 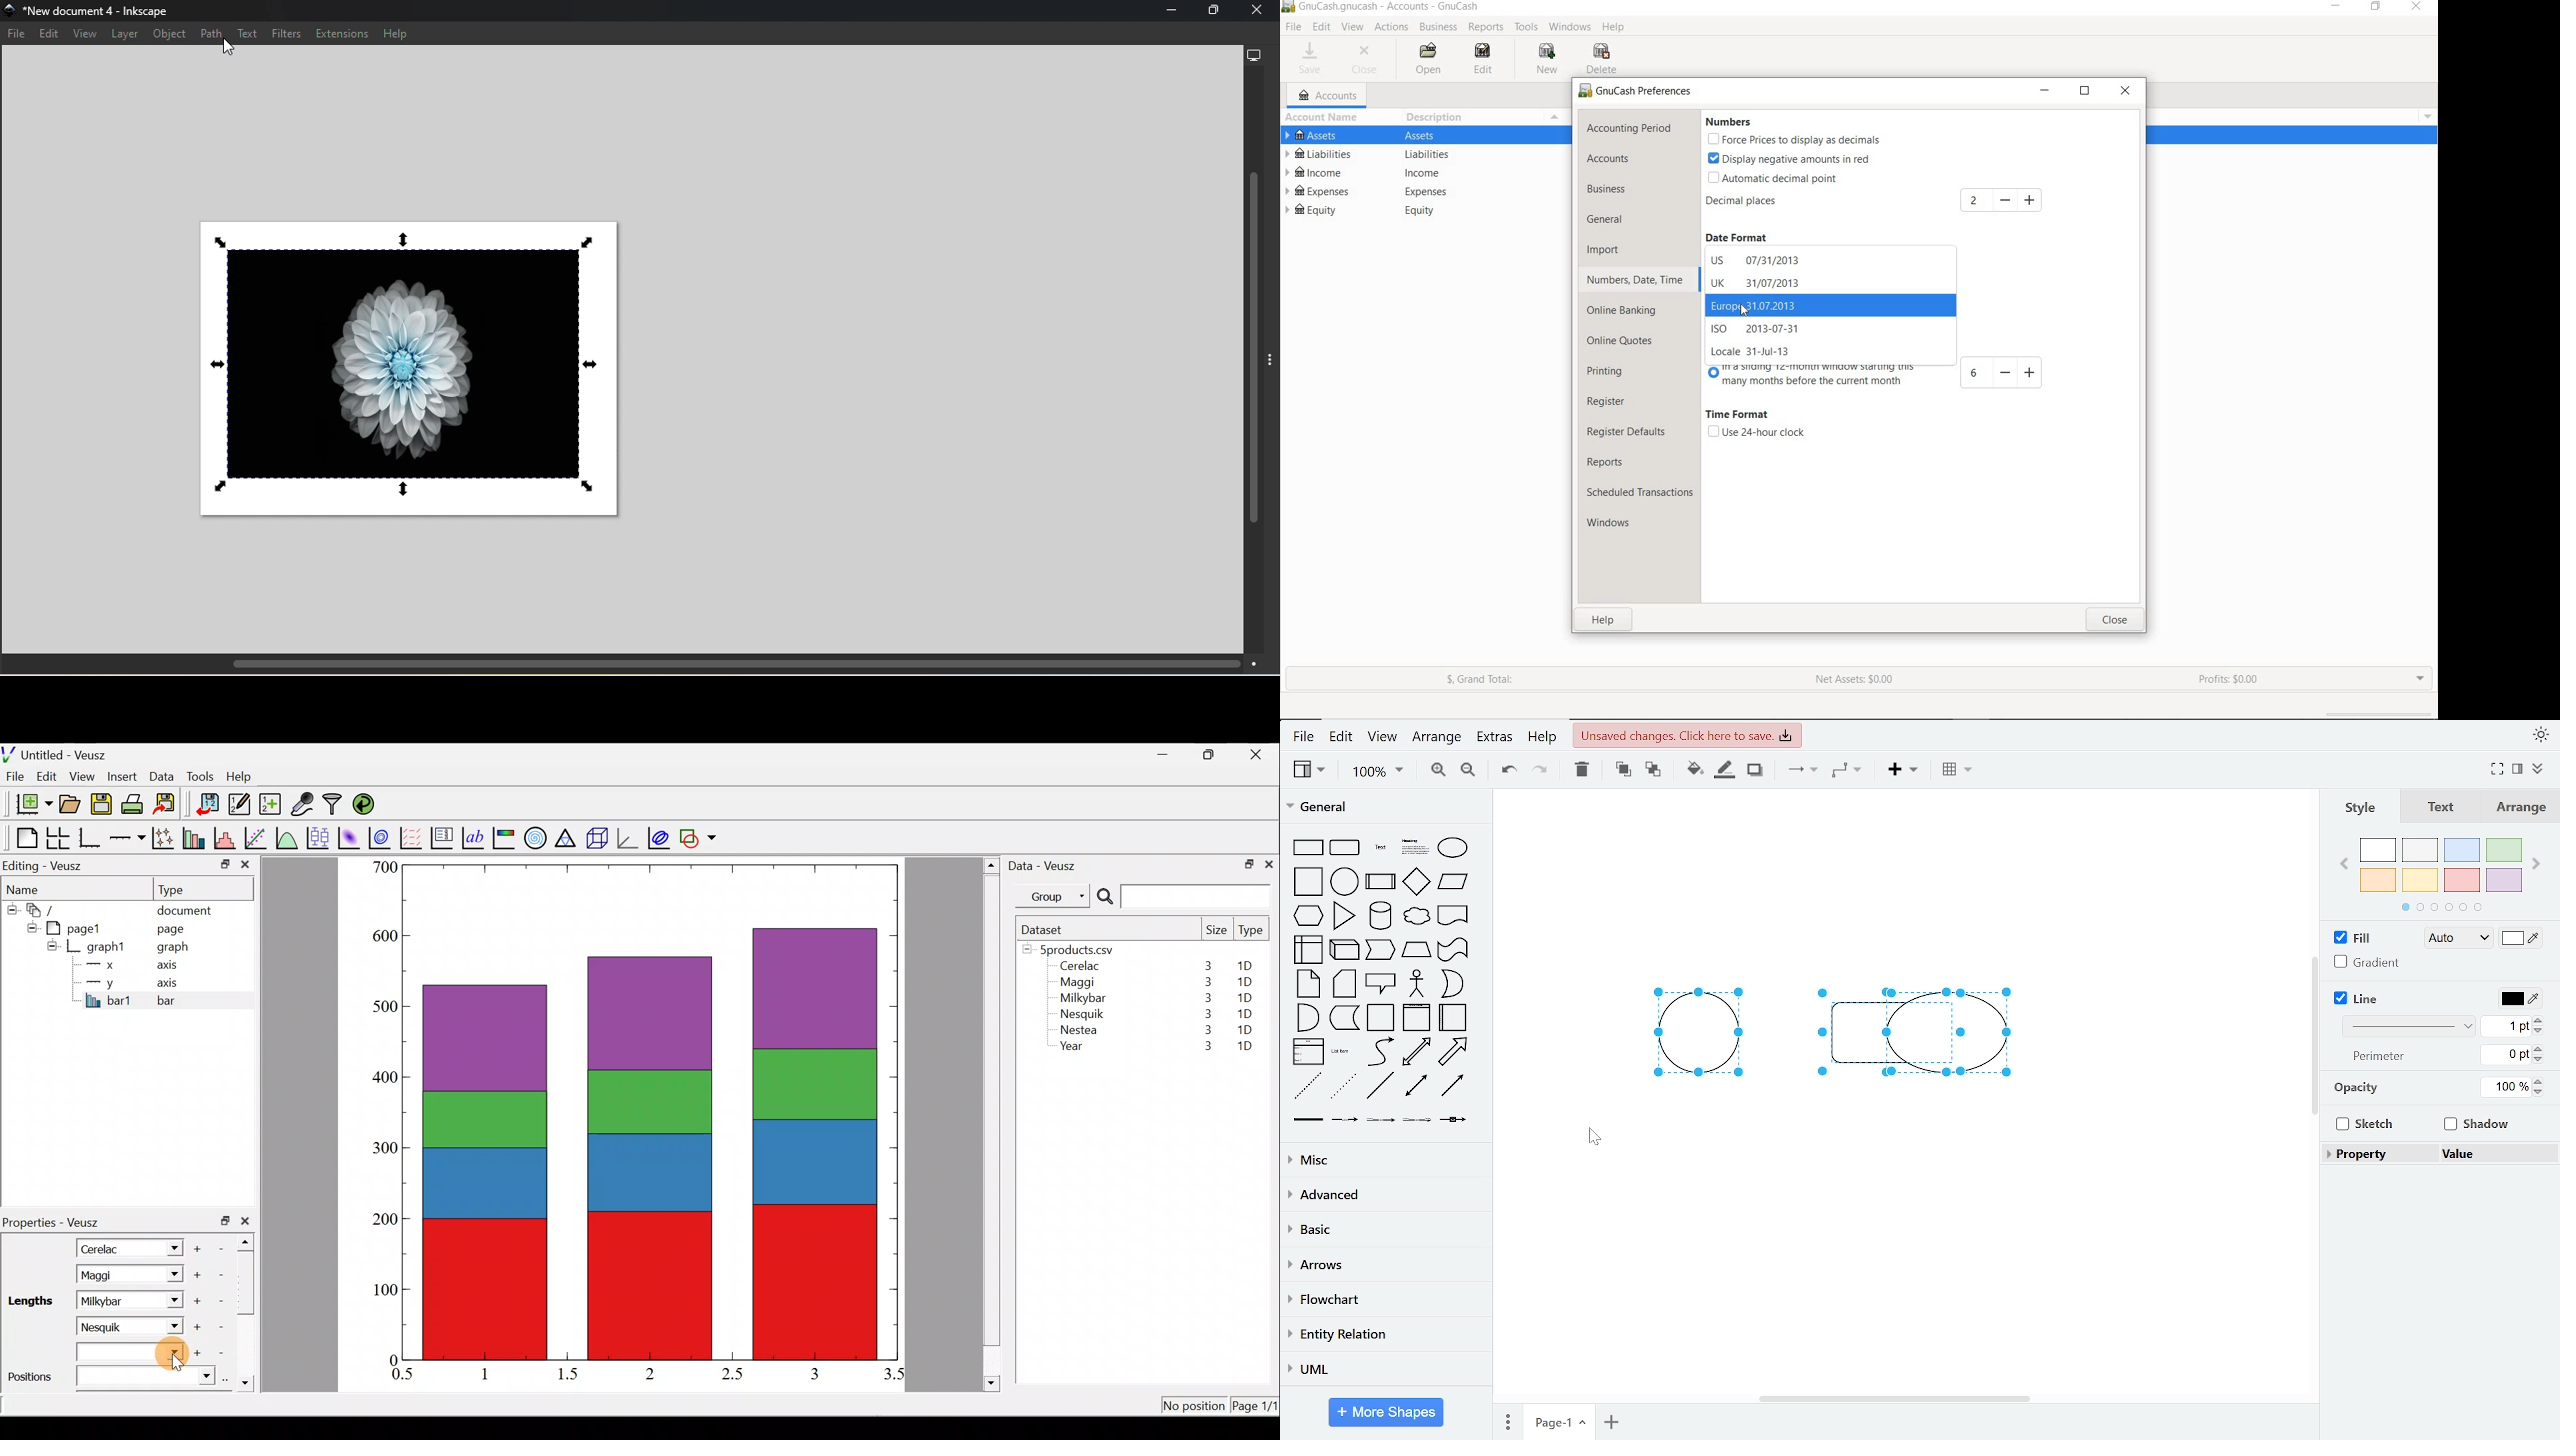 I want to click on 2.5, so click(x=732, y=1374).